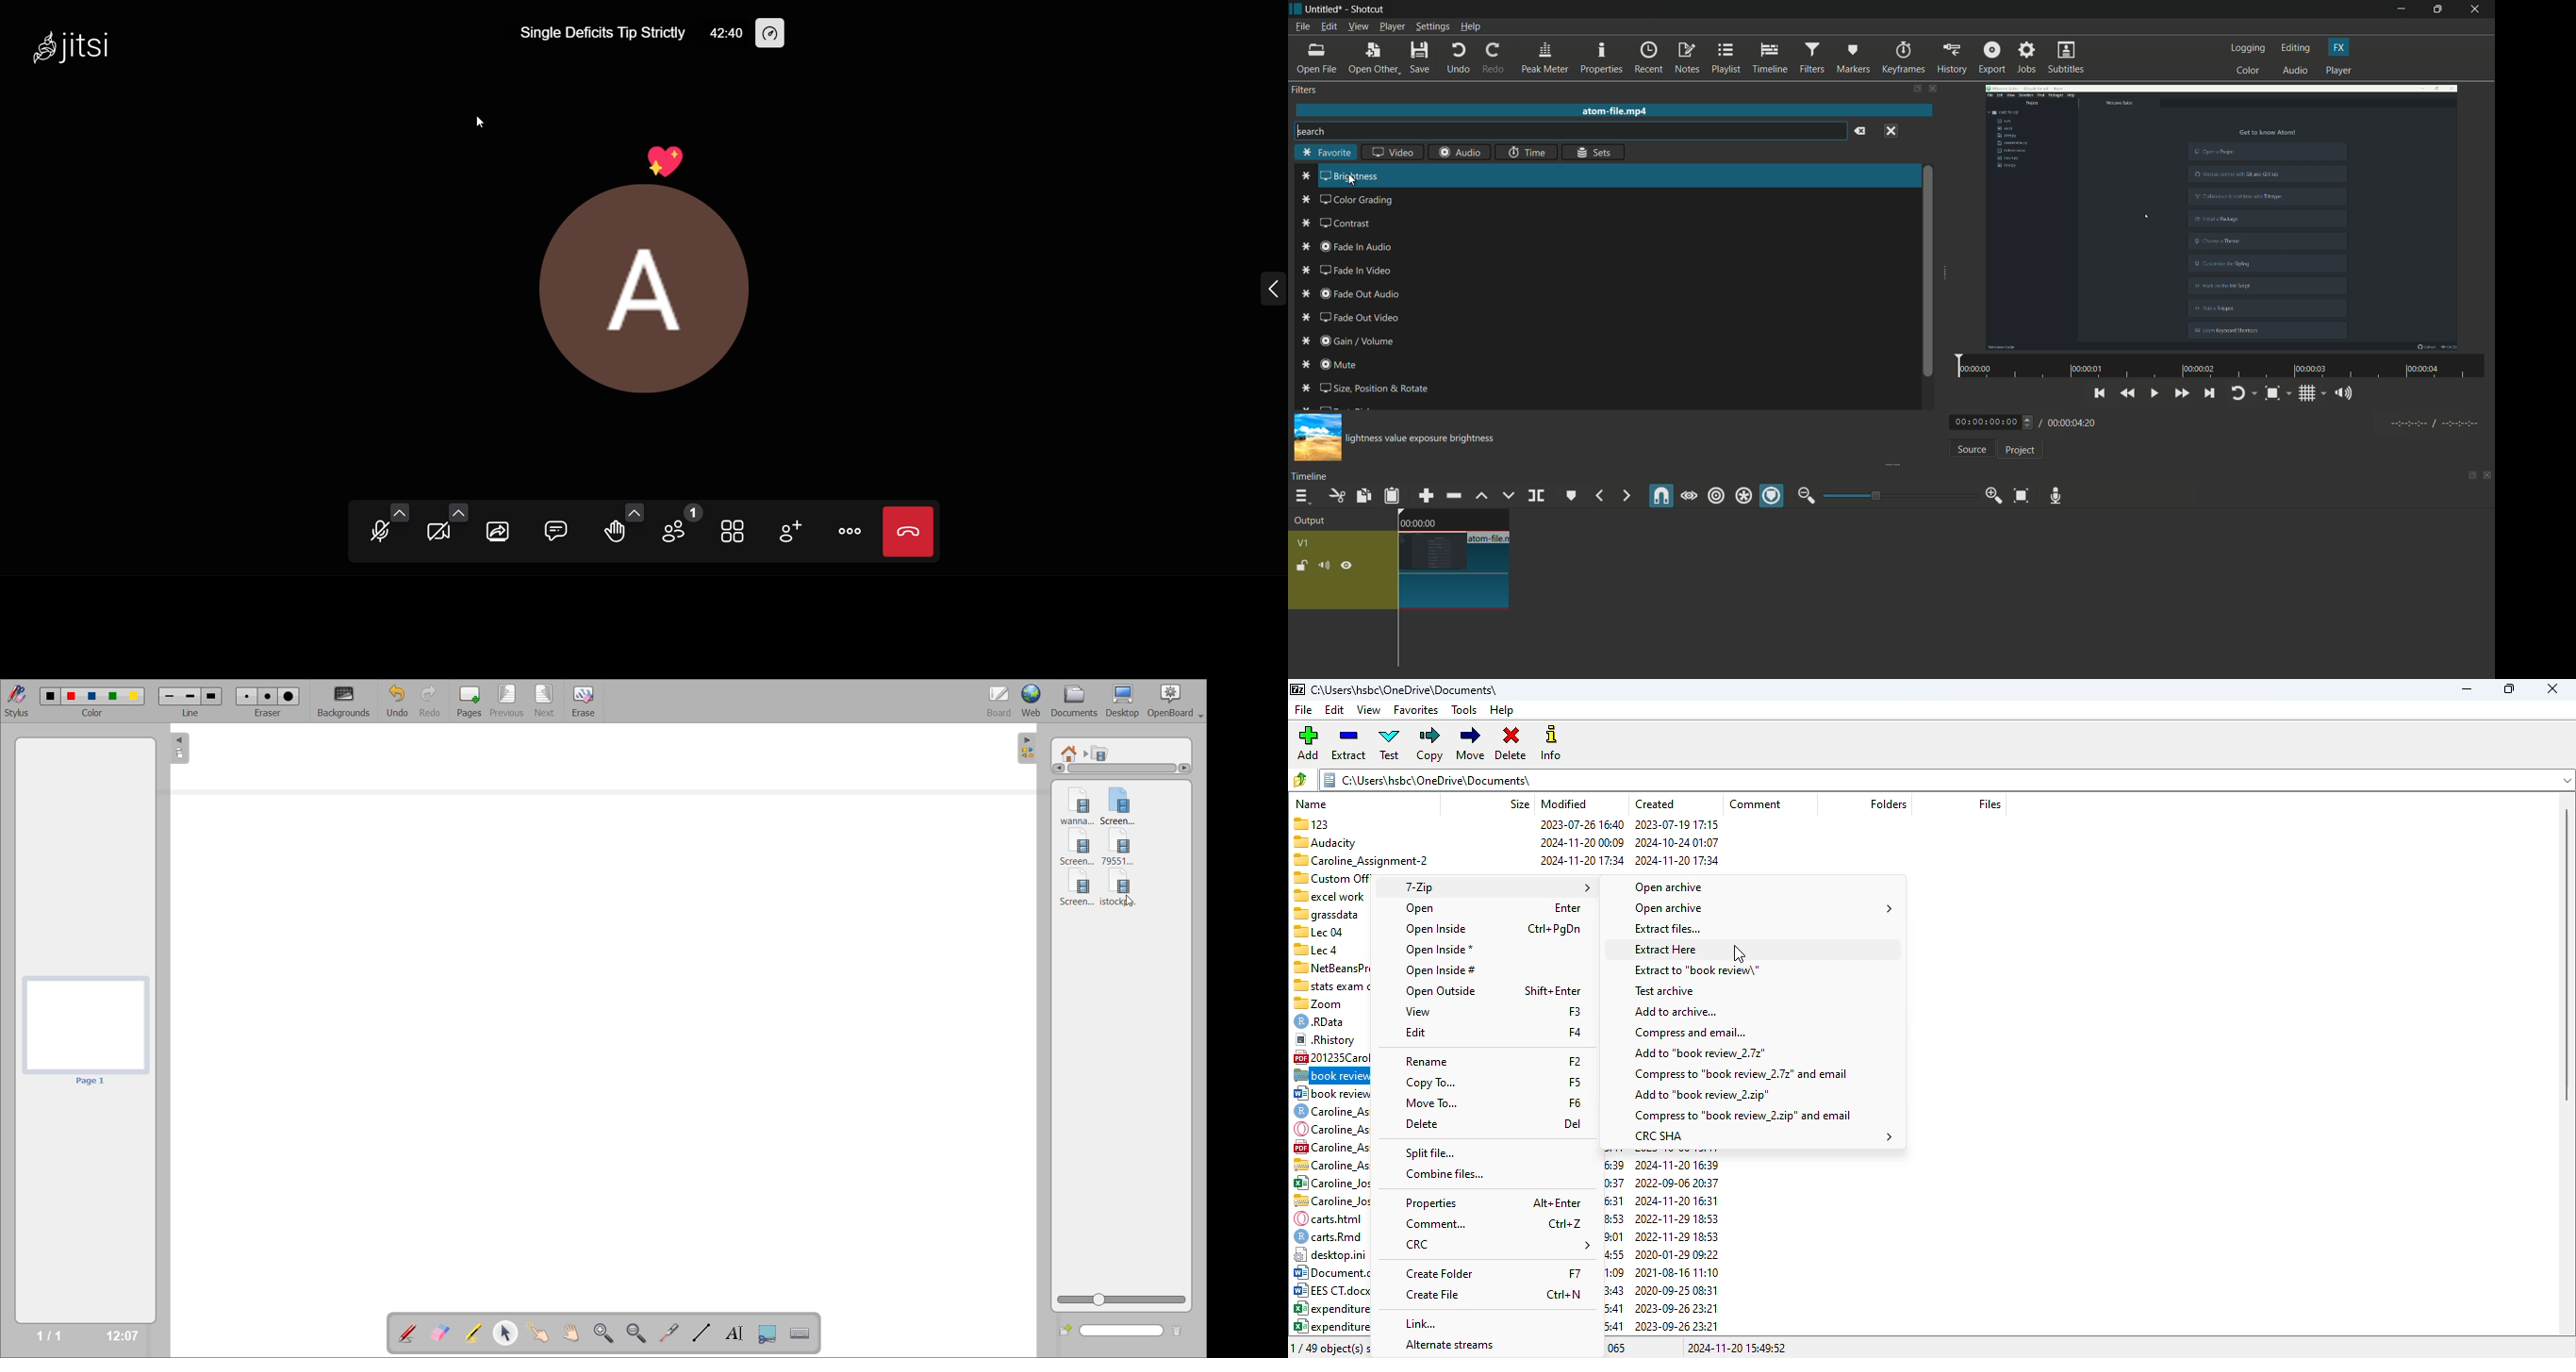 This screenshot has width=2576, height=1372. I want to click on unmute mic, so click(376, 534).